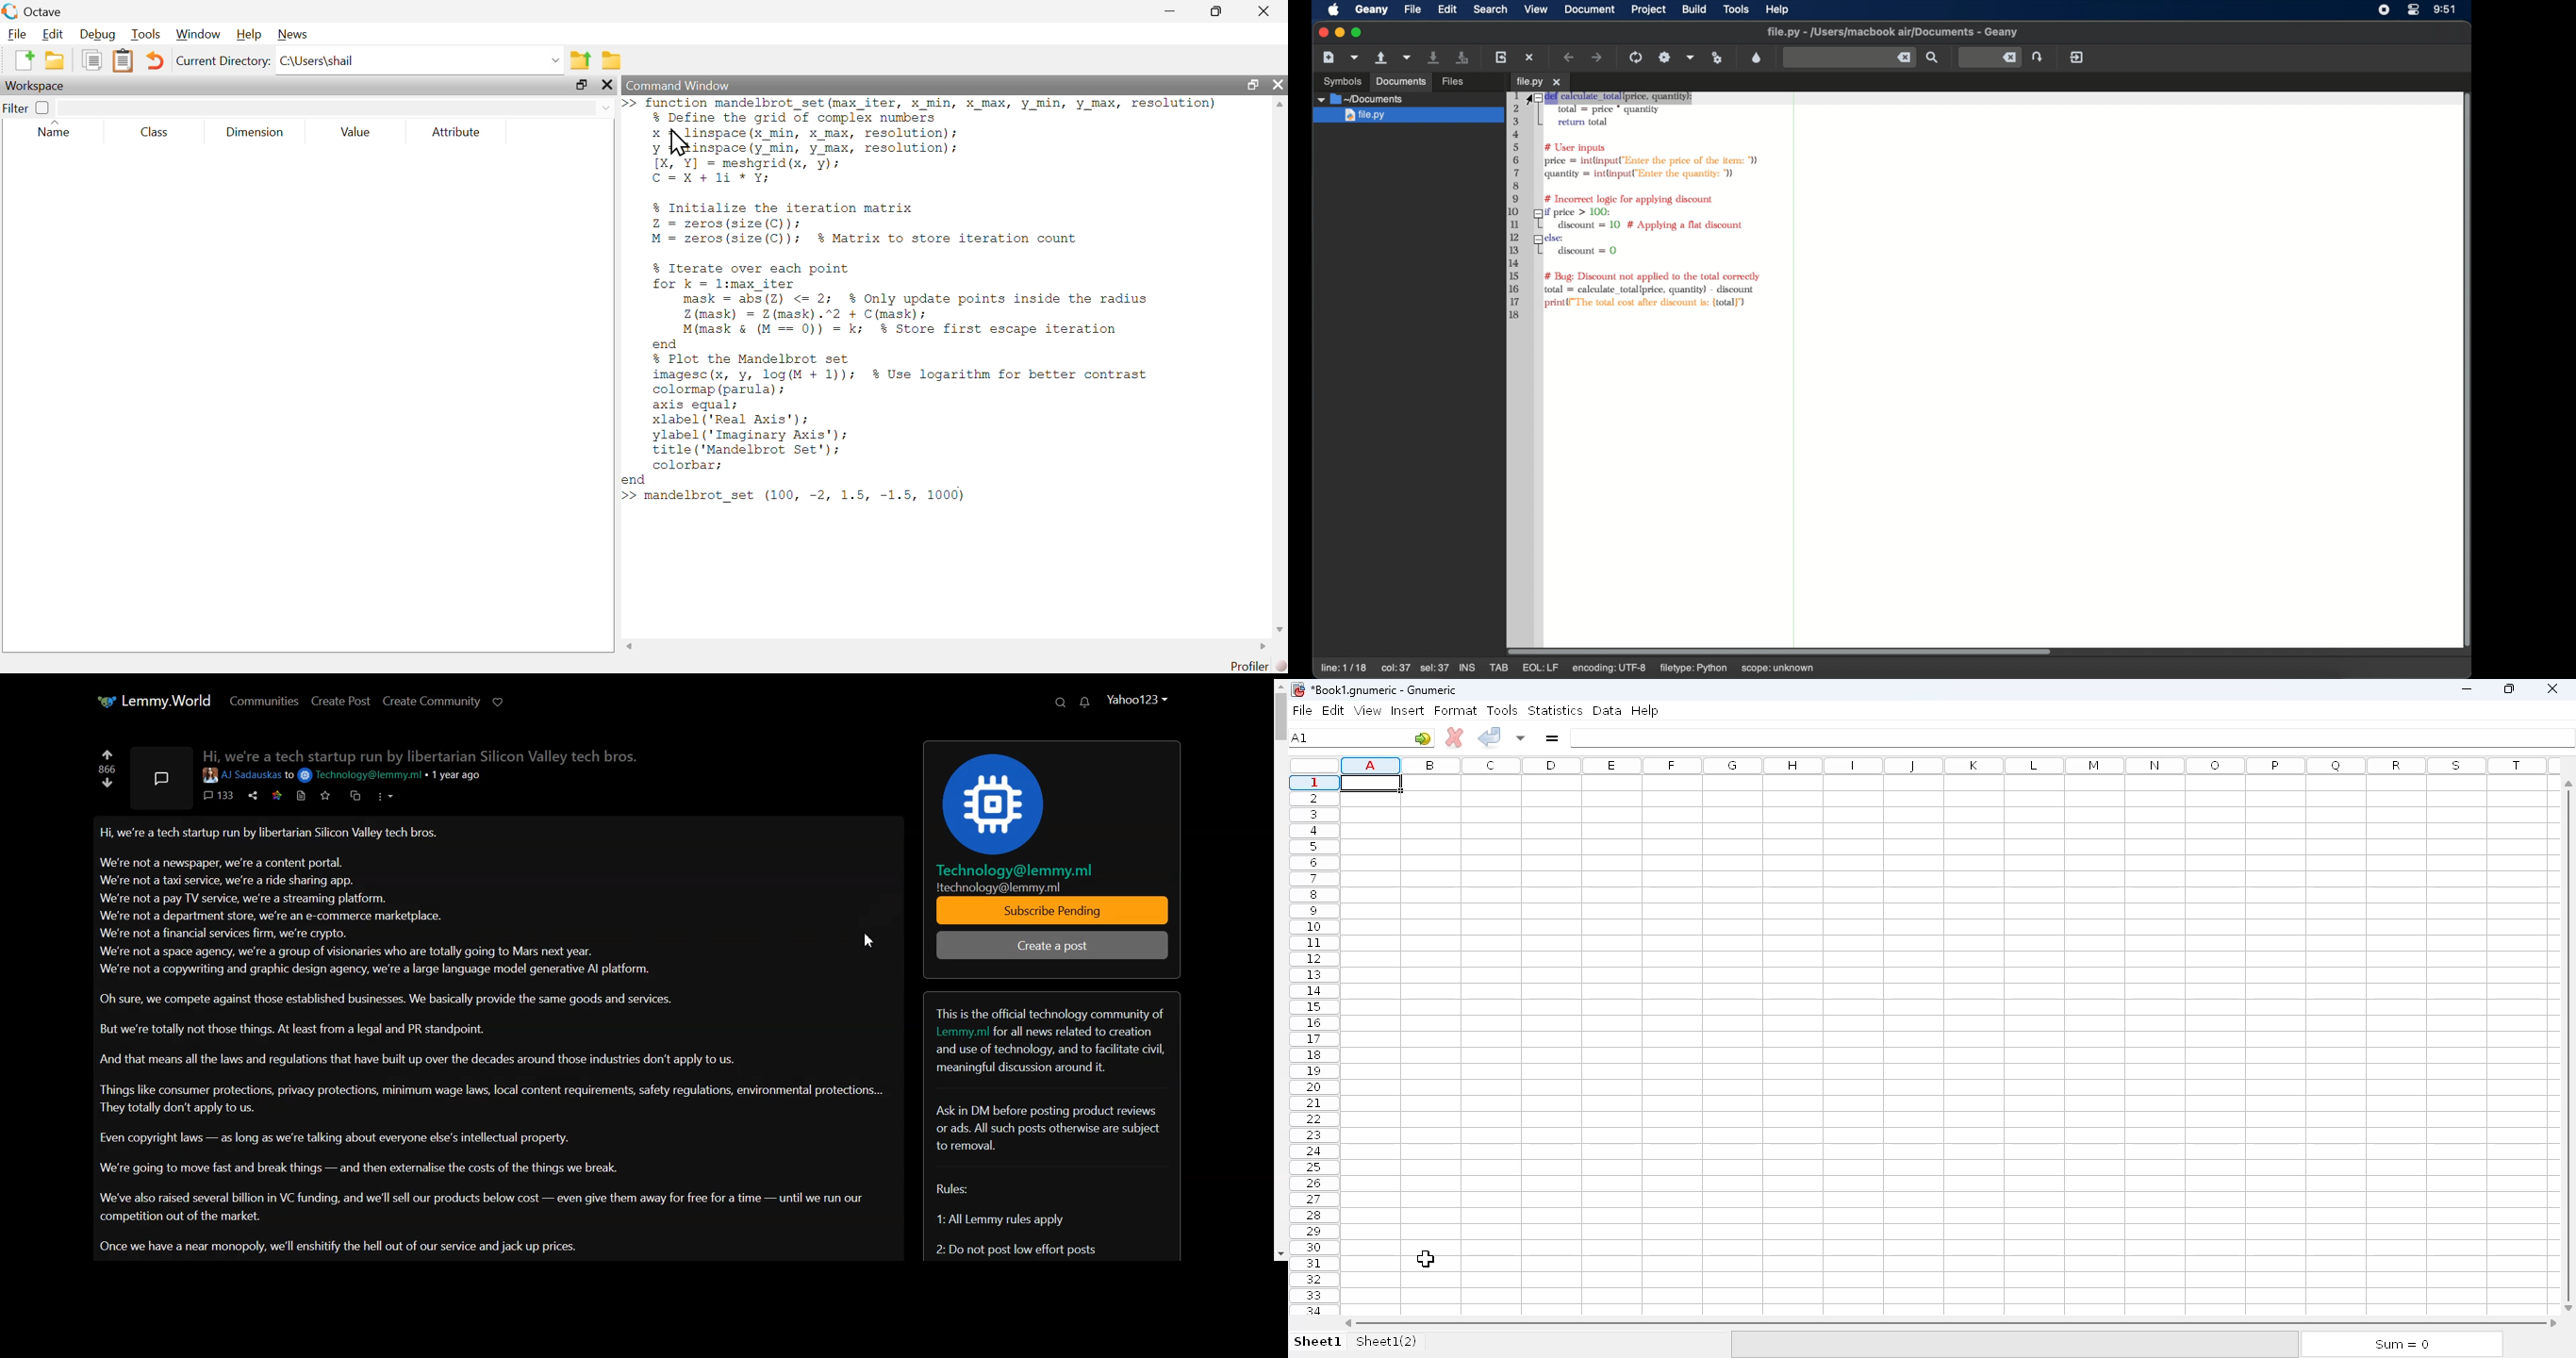 The width and height of the screenshot is (2576, 1372). What do you see at coordinates (1736, 9) in the screenshot?
I see `tools` at bounding box center [1736, 9].